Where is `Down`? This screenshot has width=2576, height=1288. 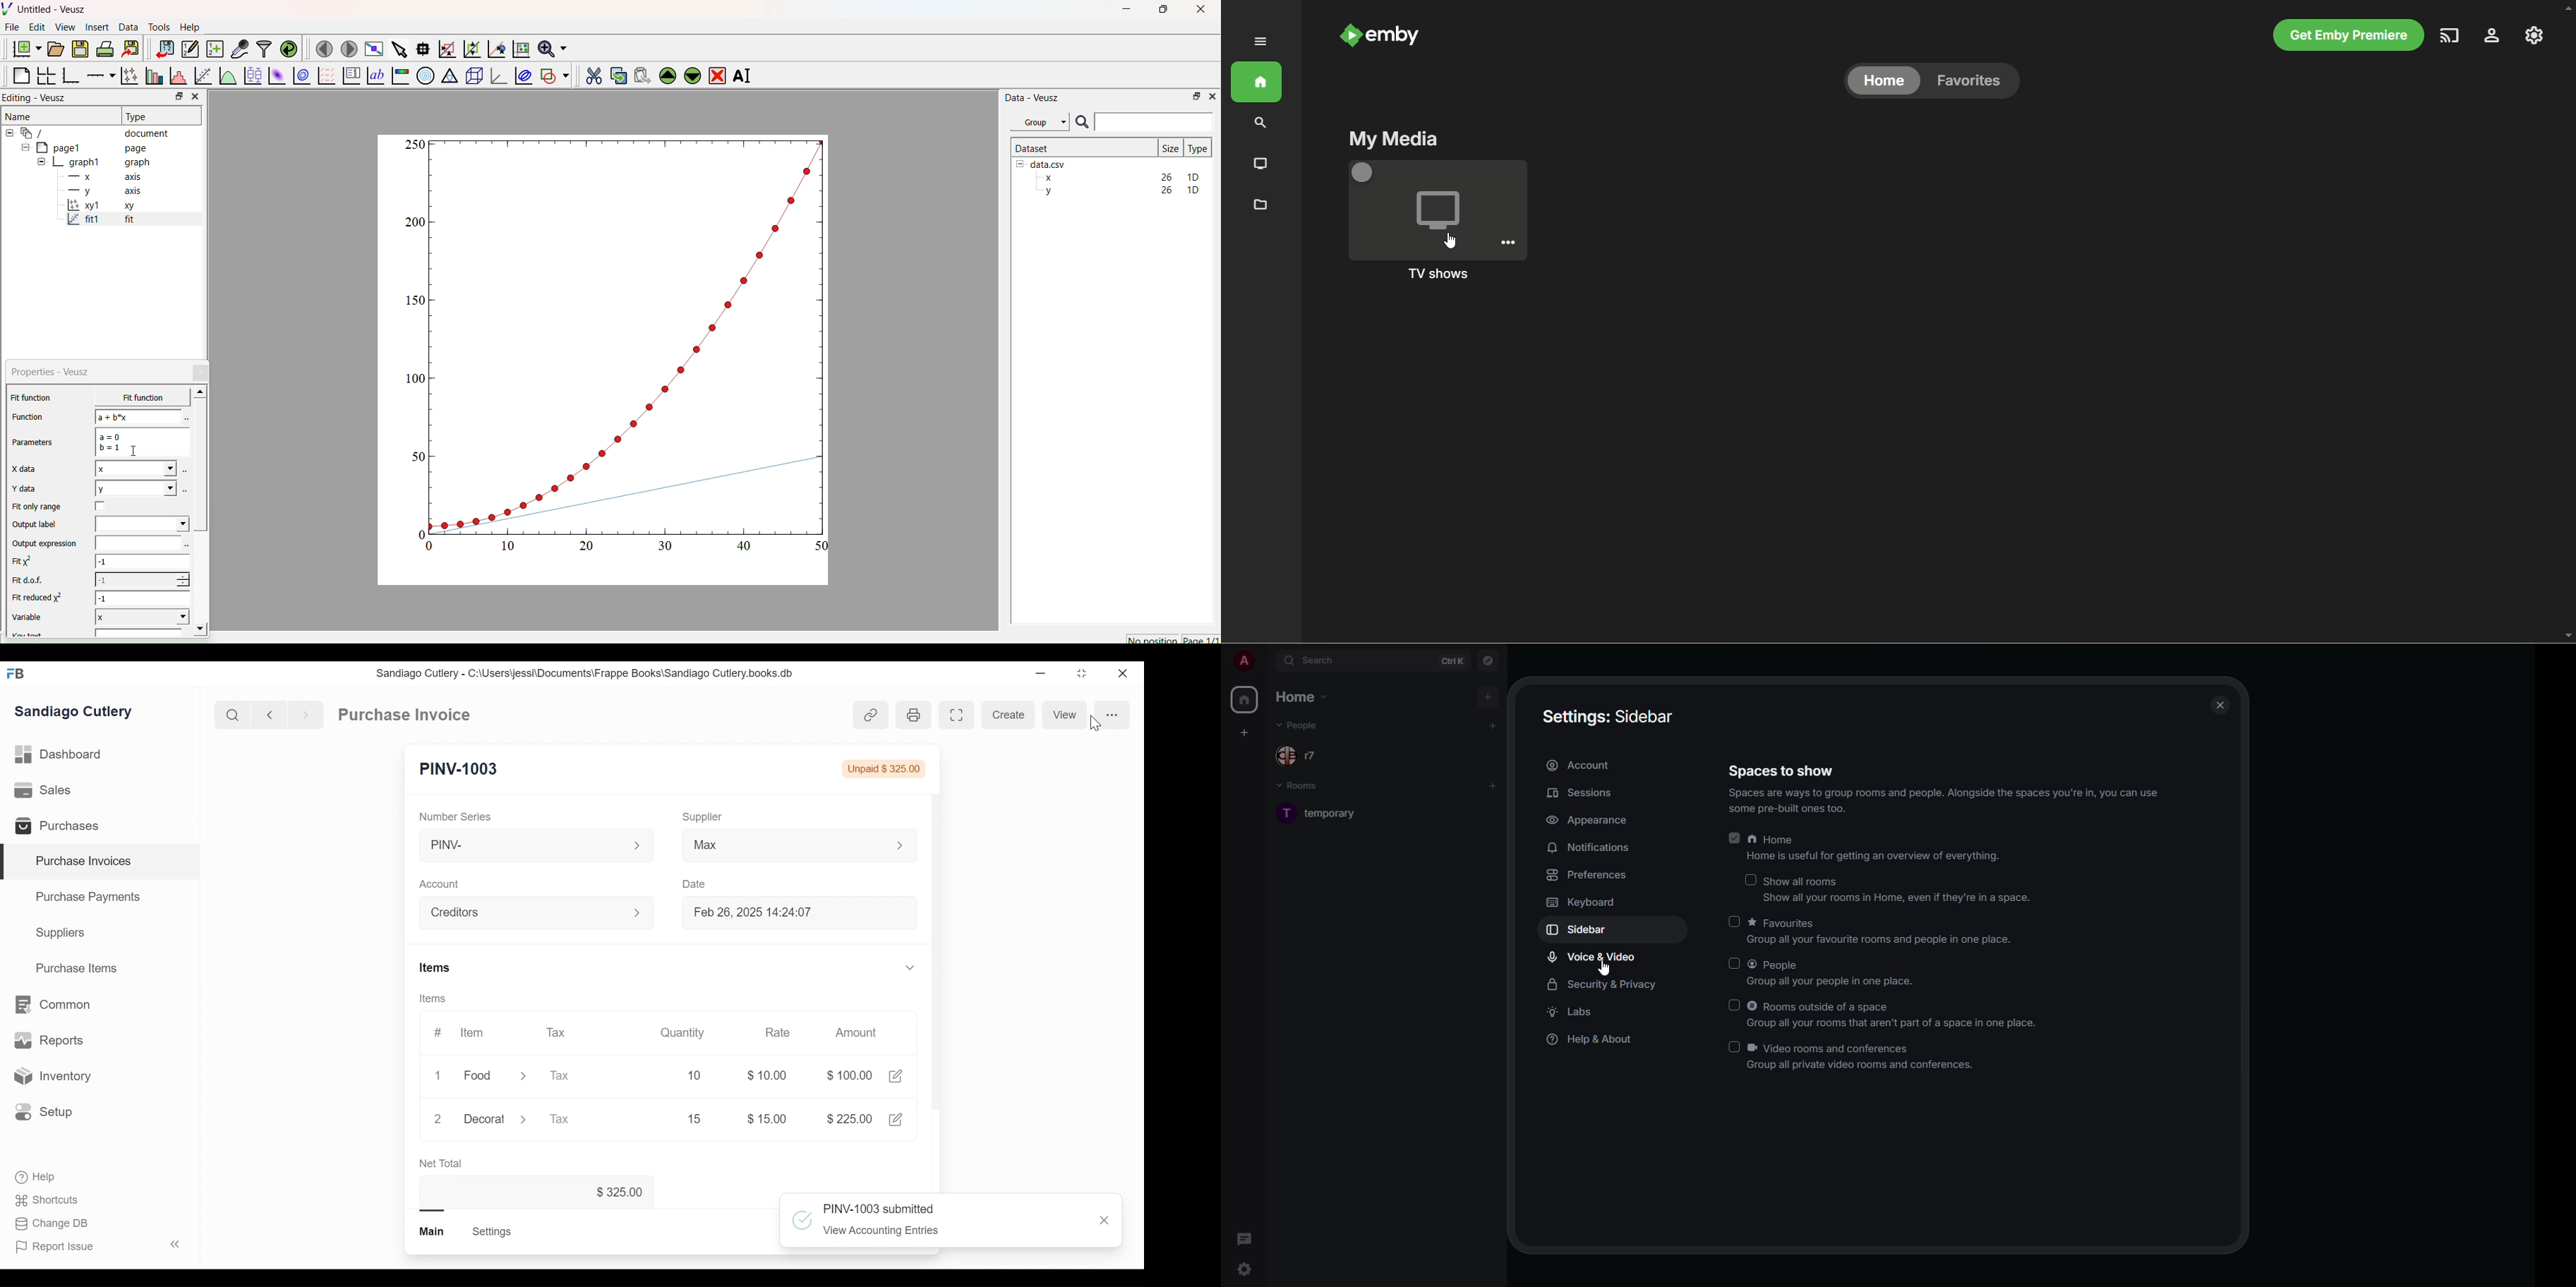 Down is located at coordinates (692, 74).